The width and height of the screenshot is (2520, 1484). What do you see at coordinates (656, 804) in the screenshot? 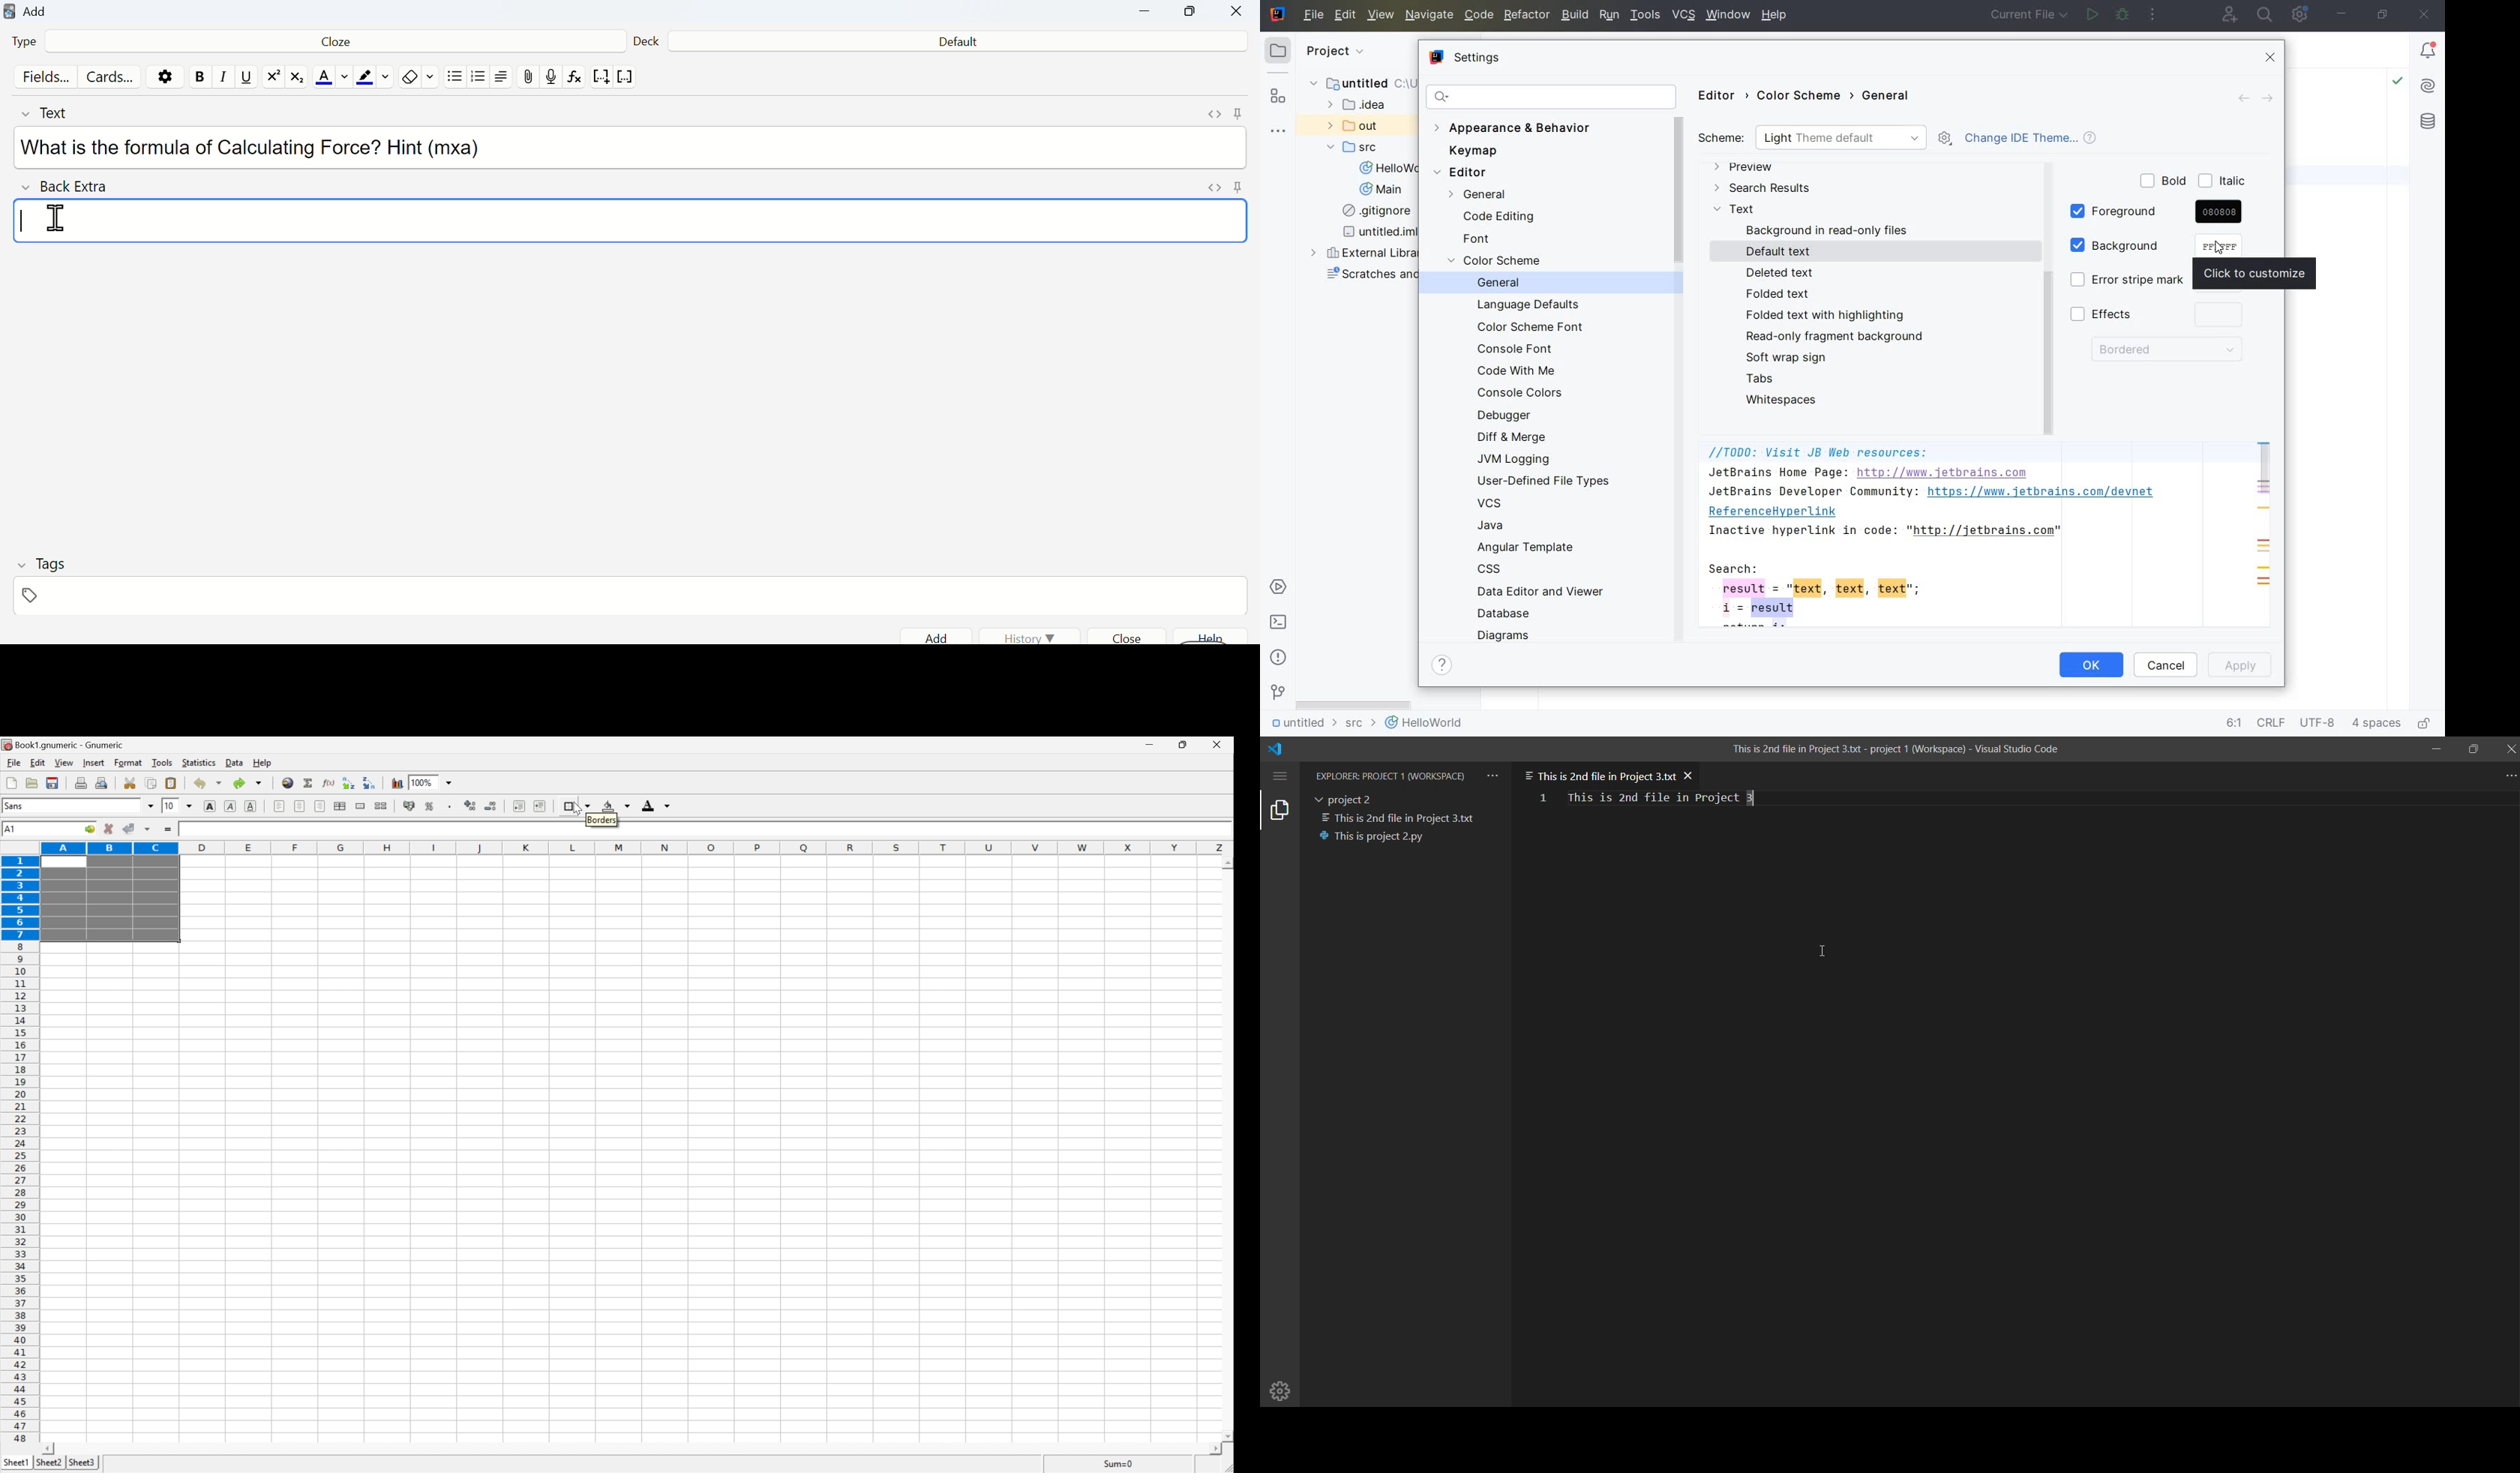
I see `foreground color` at bounding box center [656, 804].